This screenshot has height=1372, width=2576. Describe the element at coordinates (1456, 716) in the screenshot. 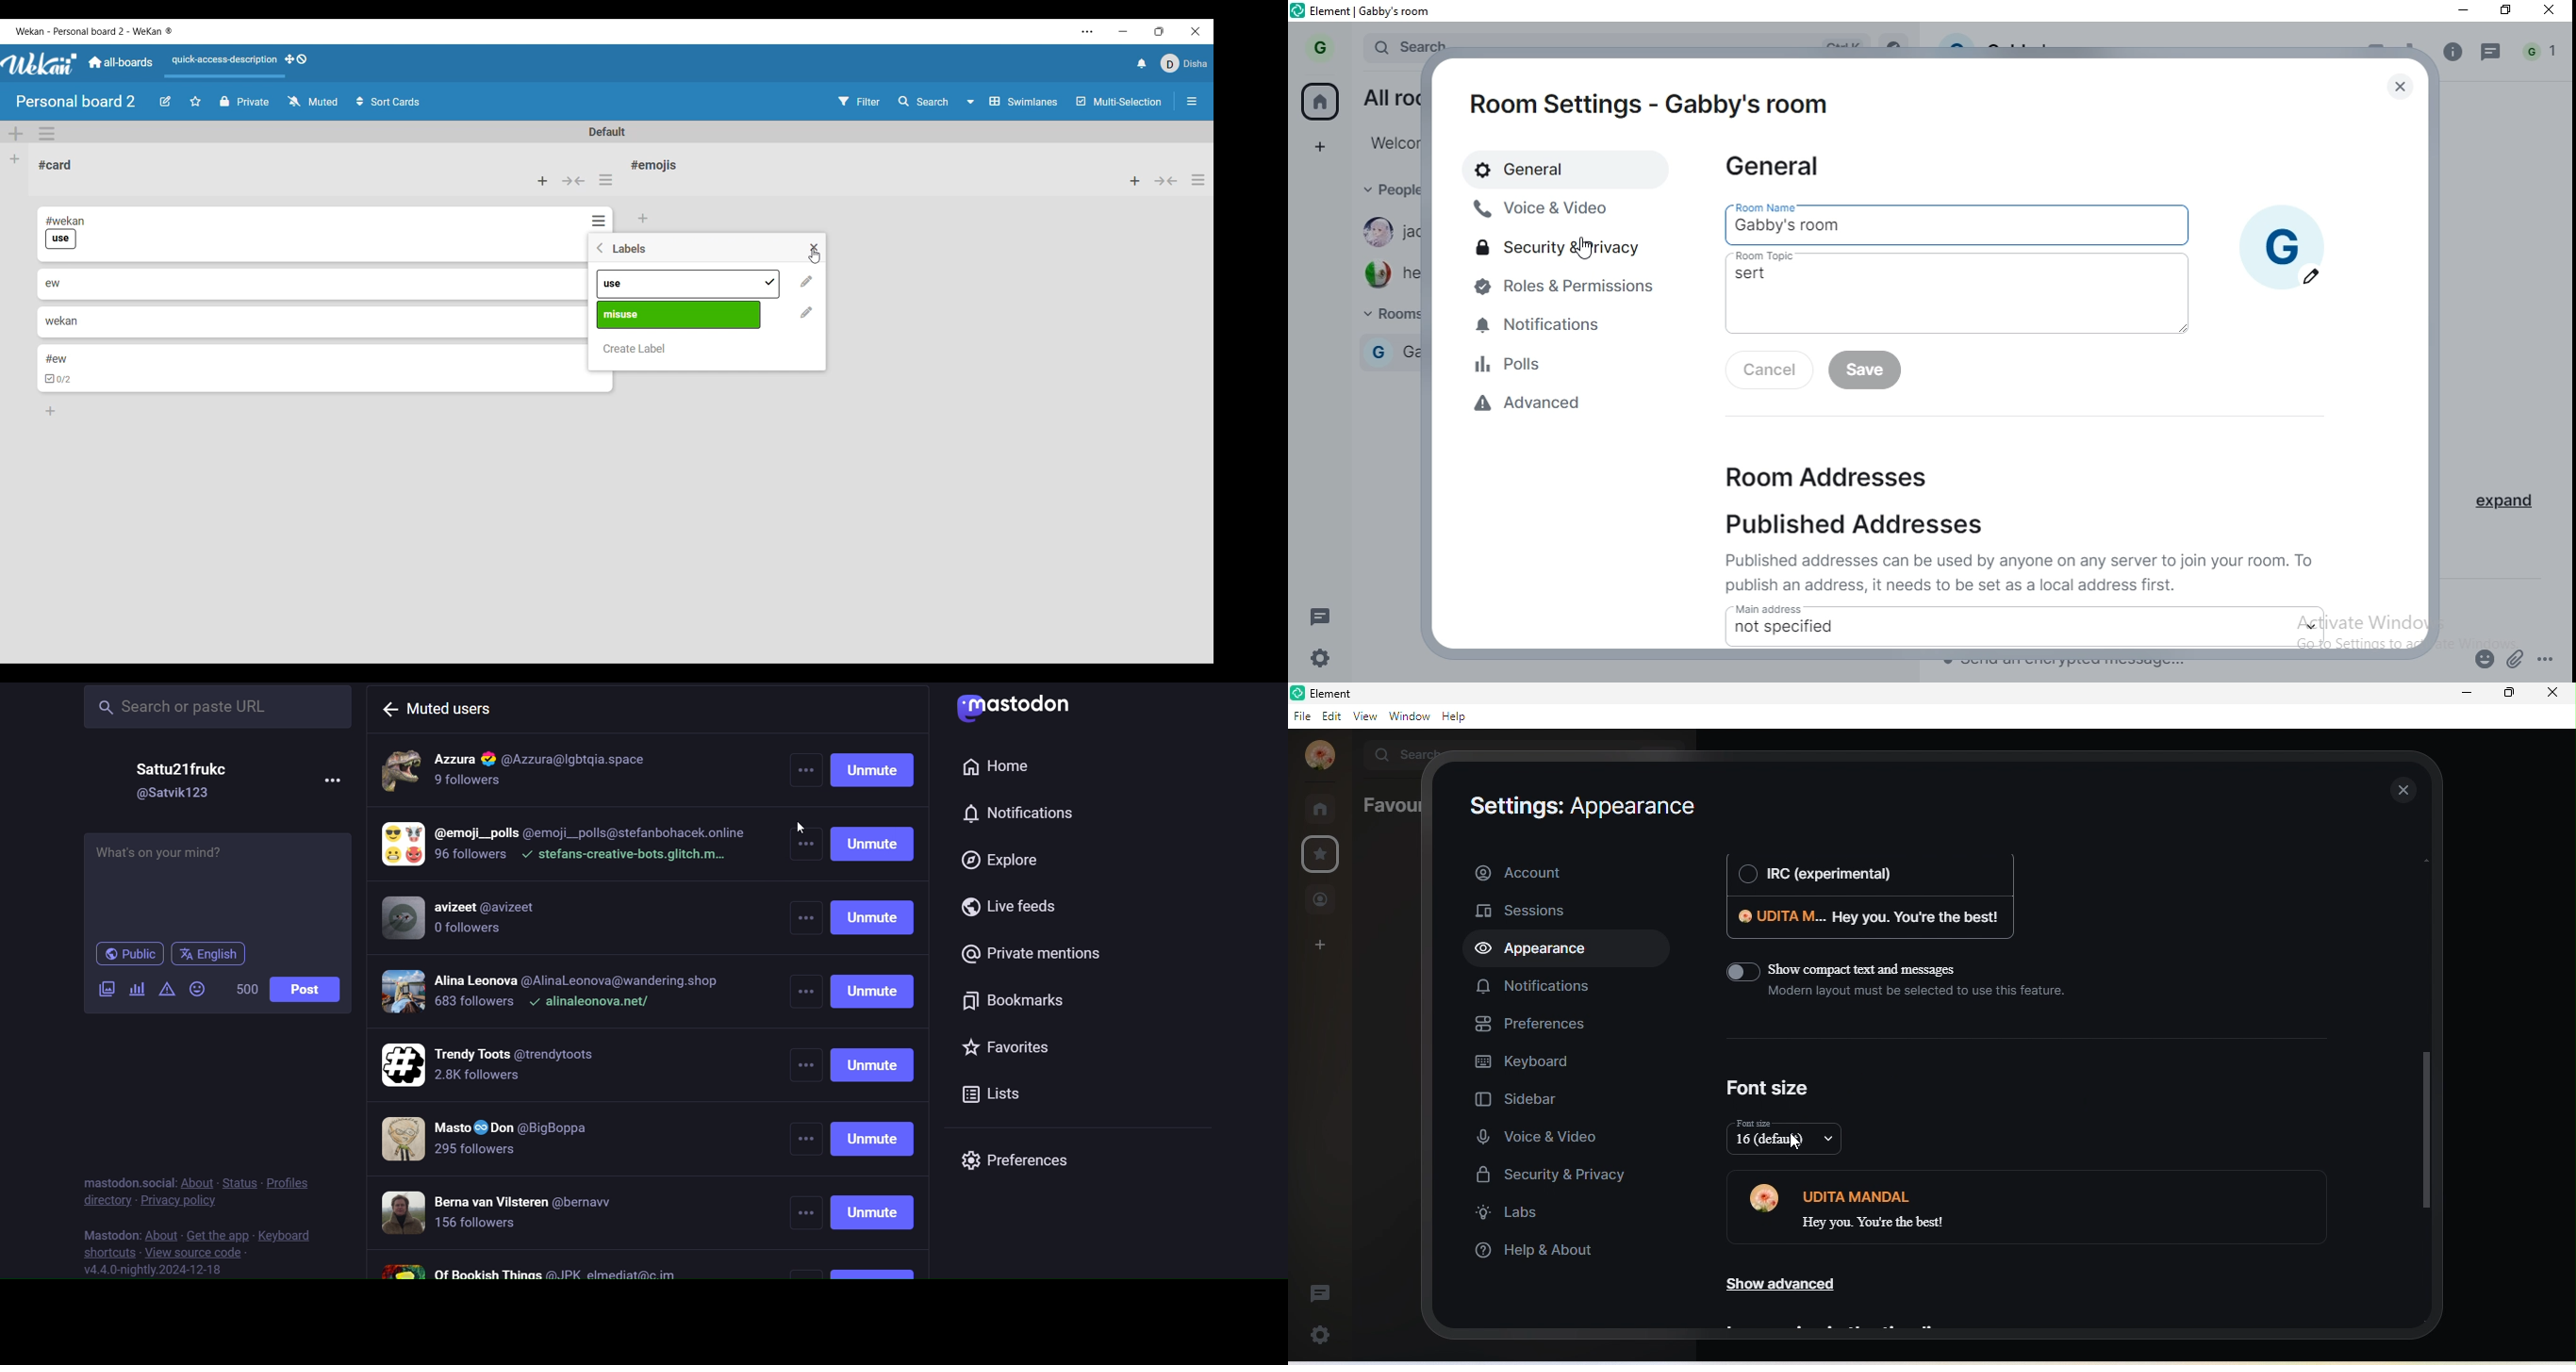

I see `help` at that location.